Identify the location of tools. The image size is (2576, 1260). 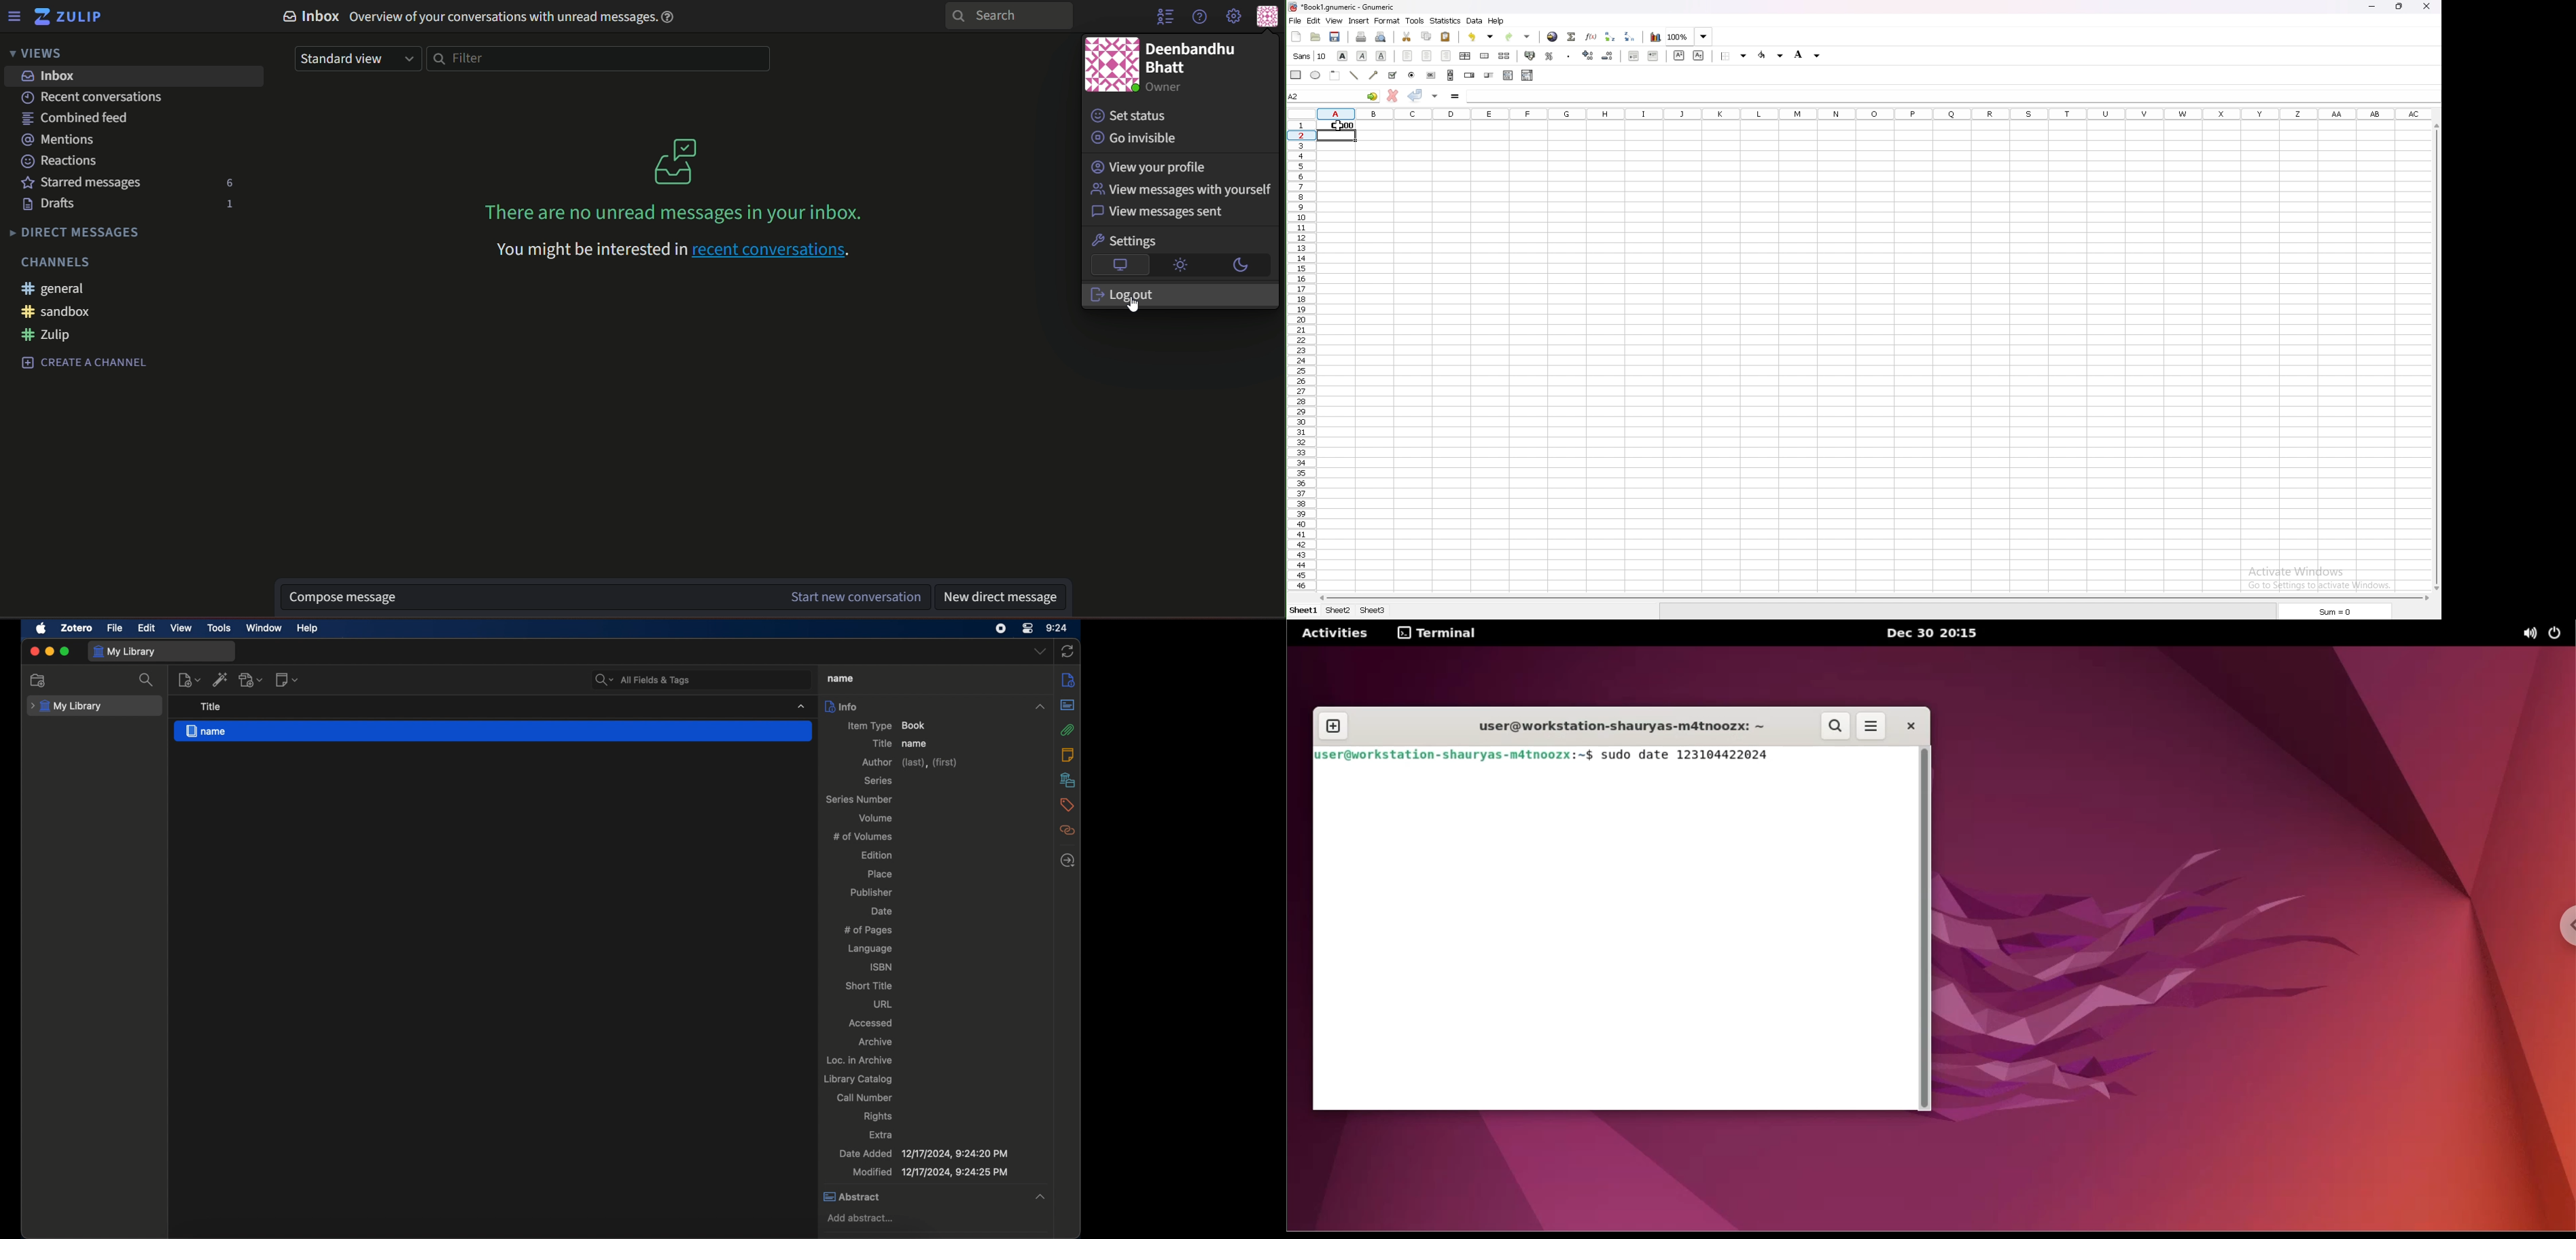
(219, 628).